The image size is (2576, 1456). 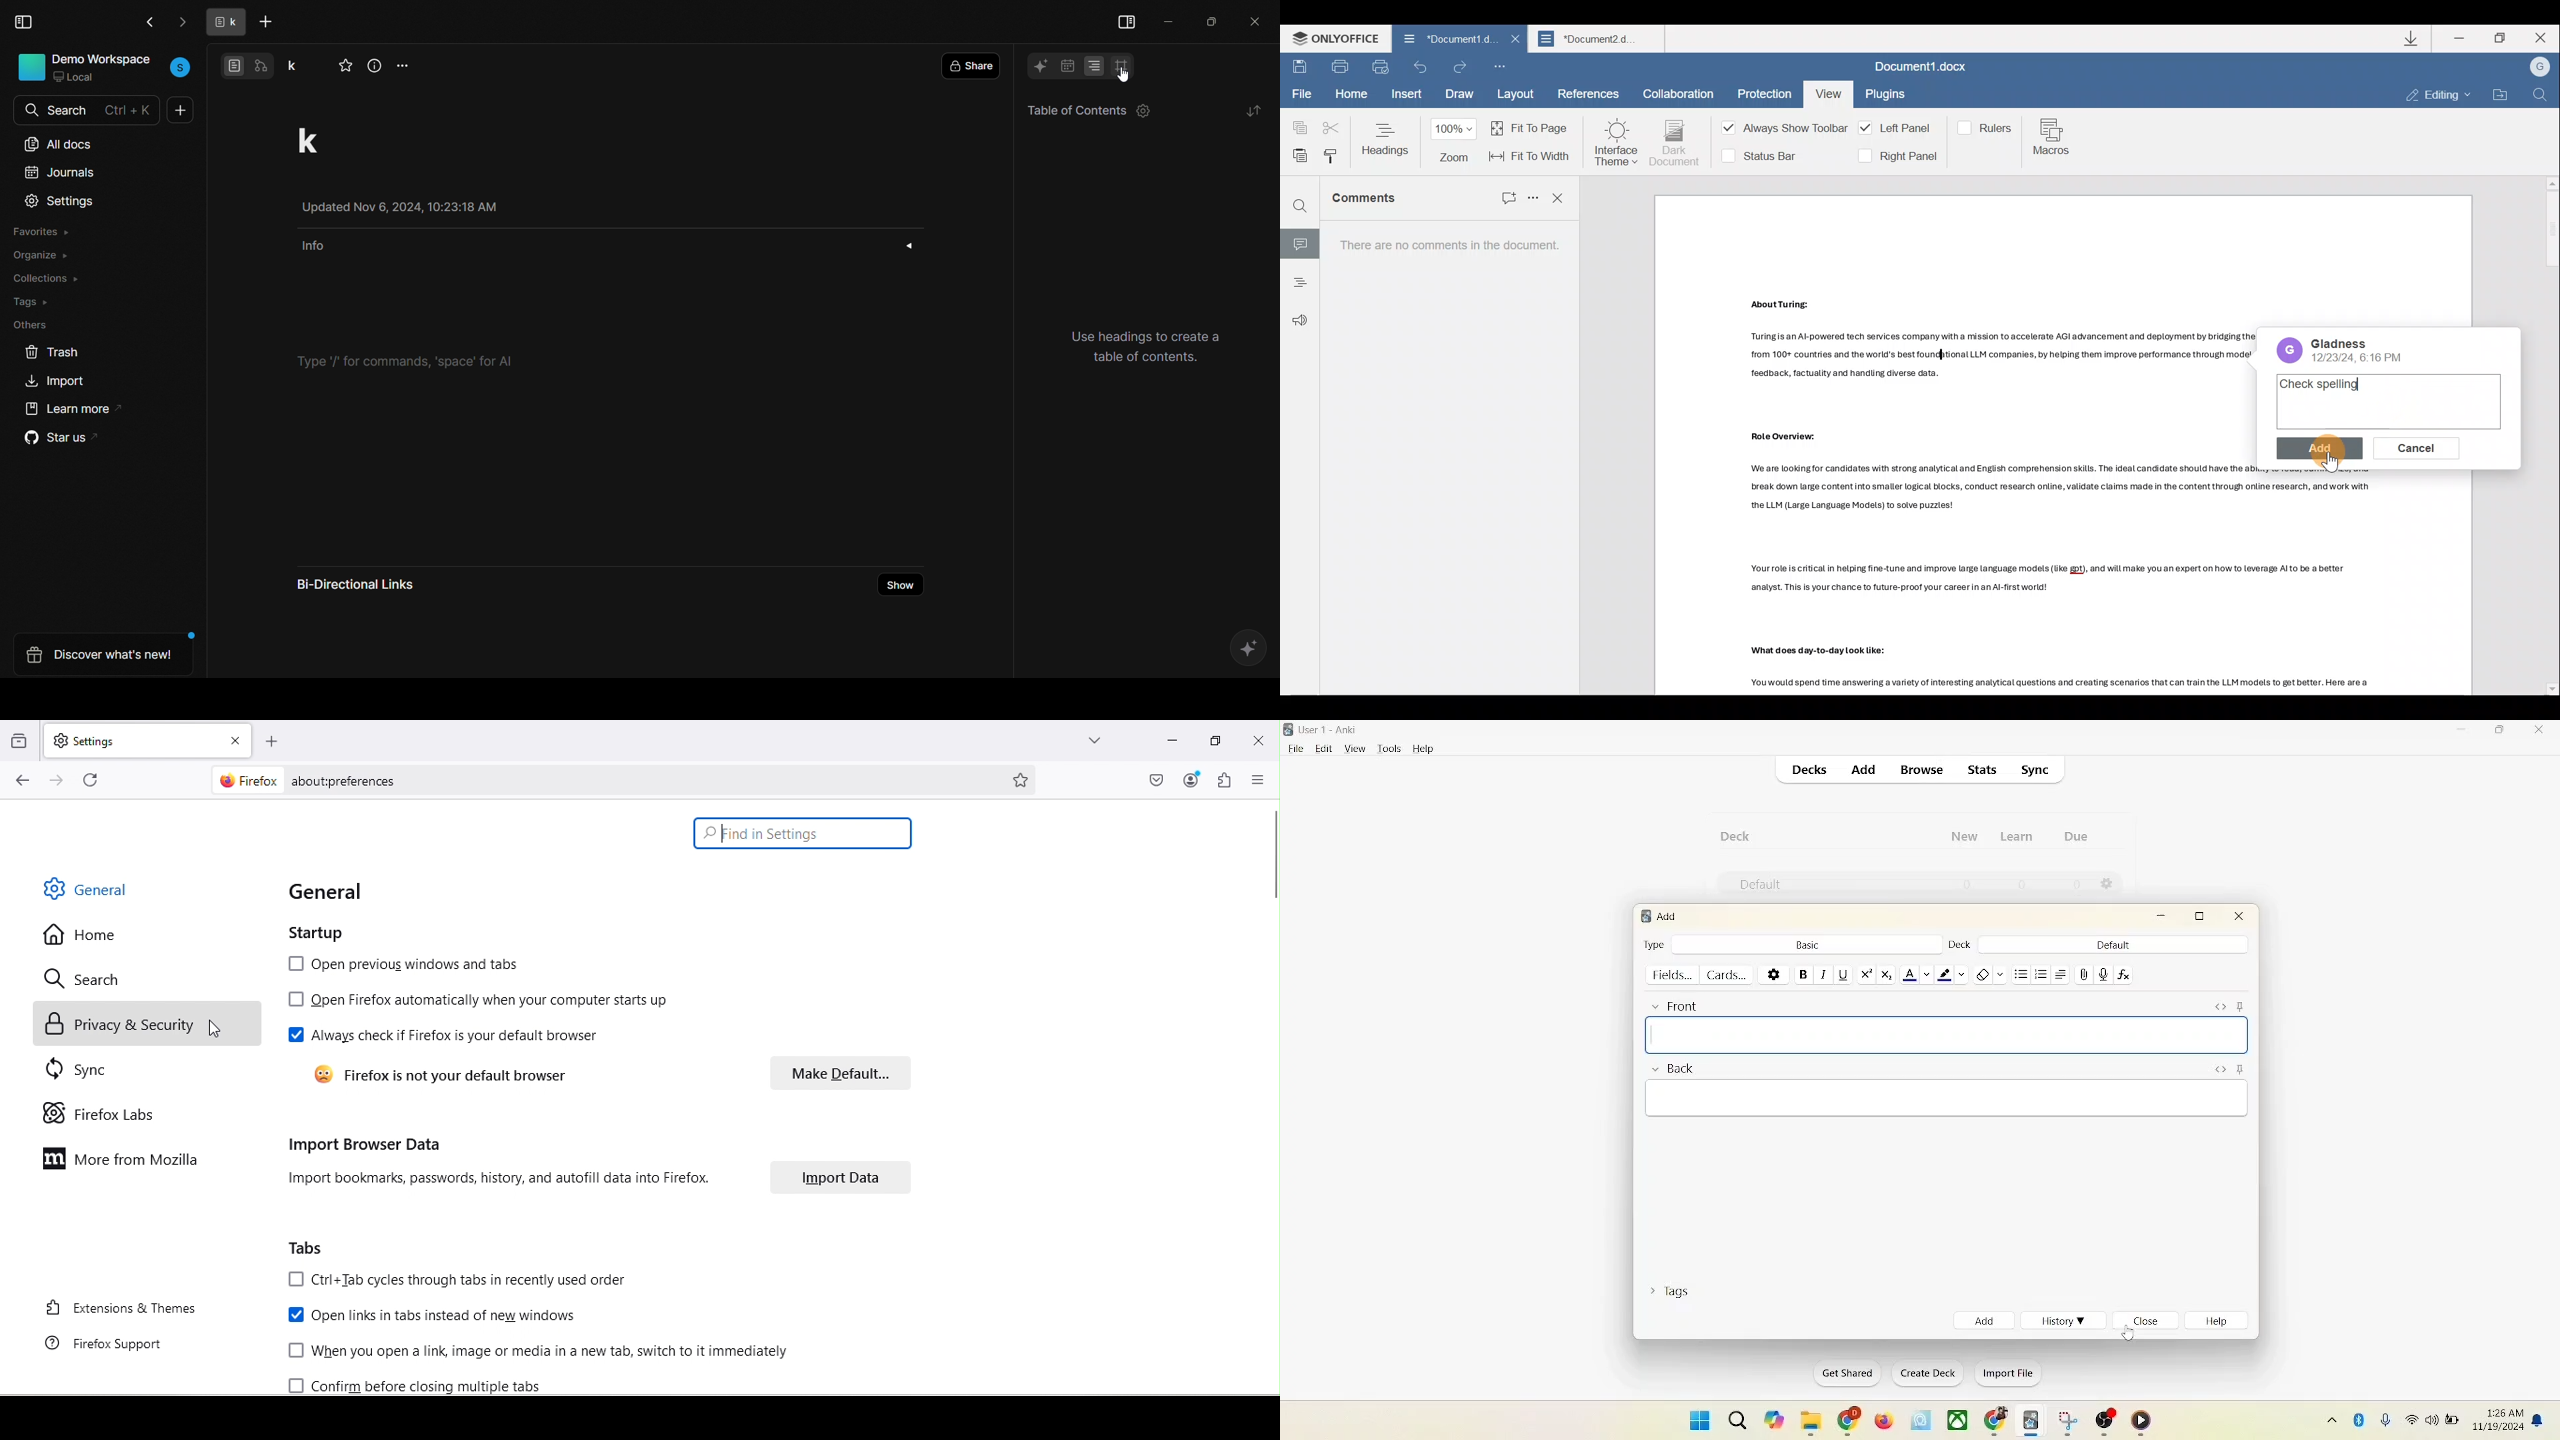 I want to click on Extensions and themes, so click(x=122, y=1312).